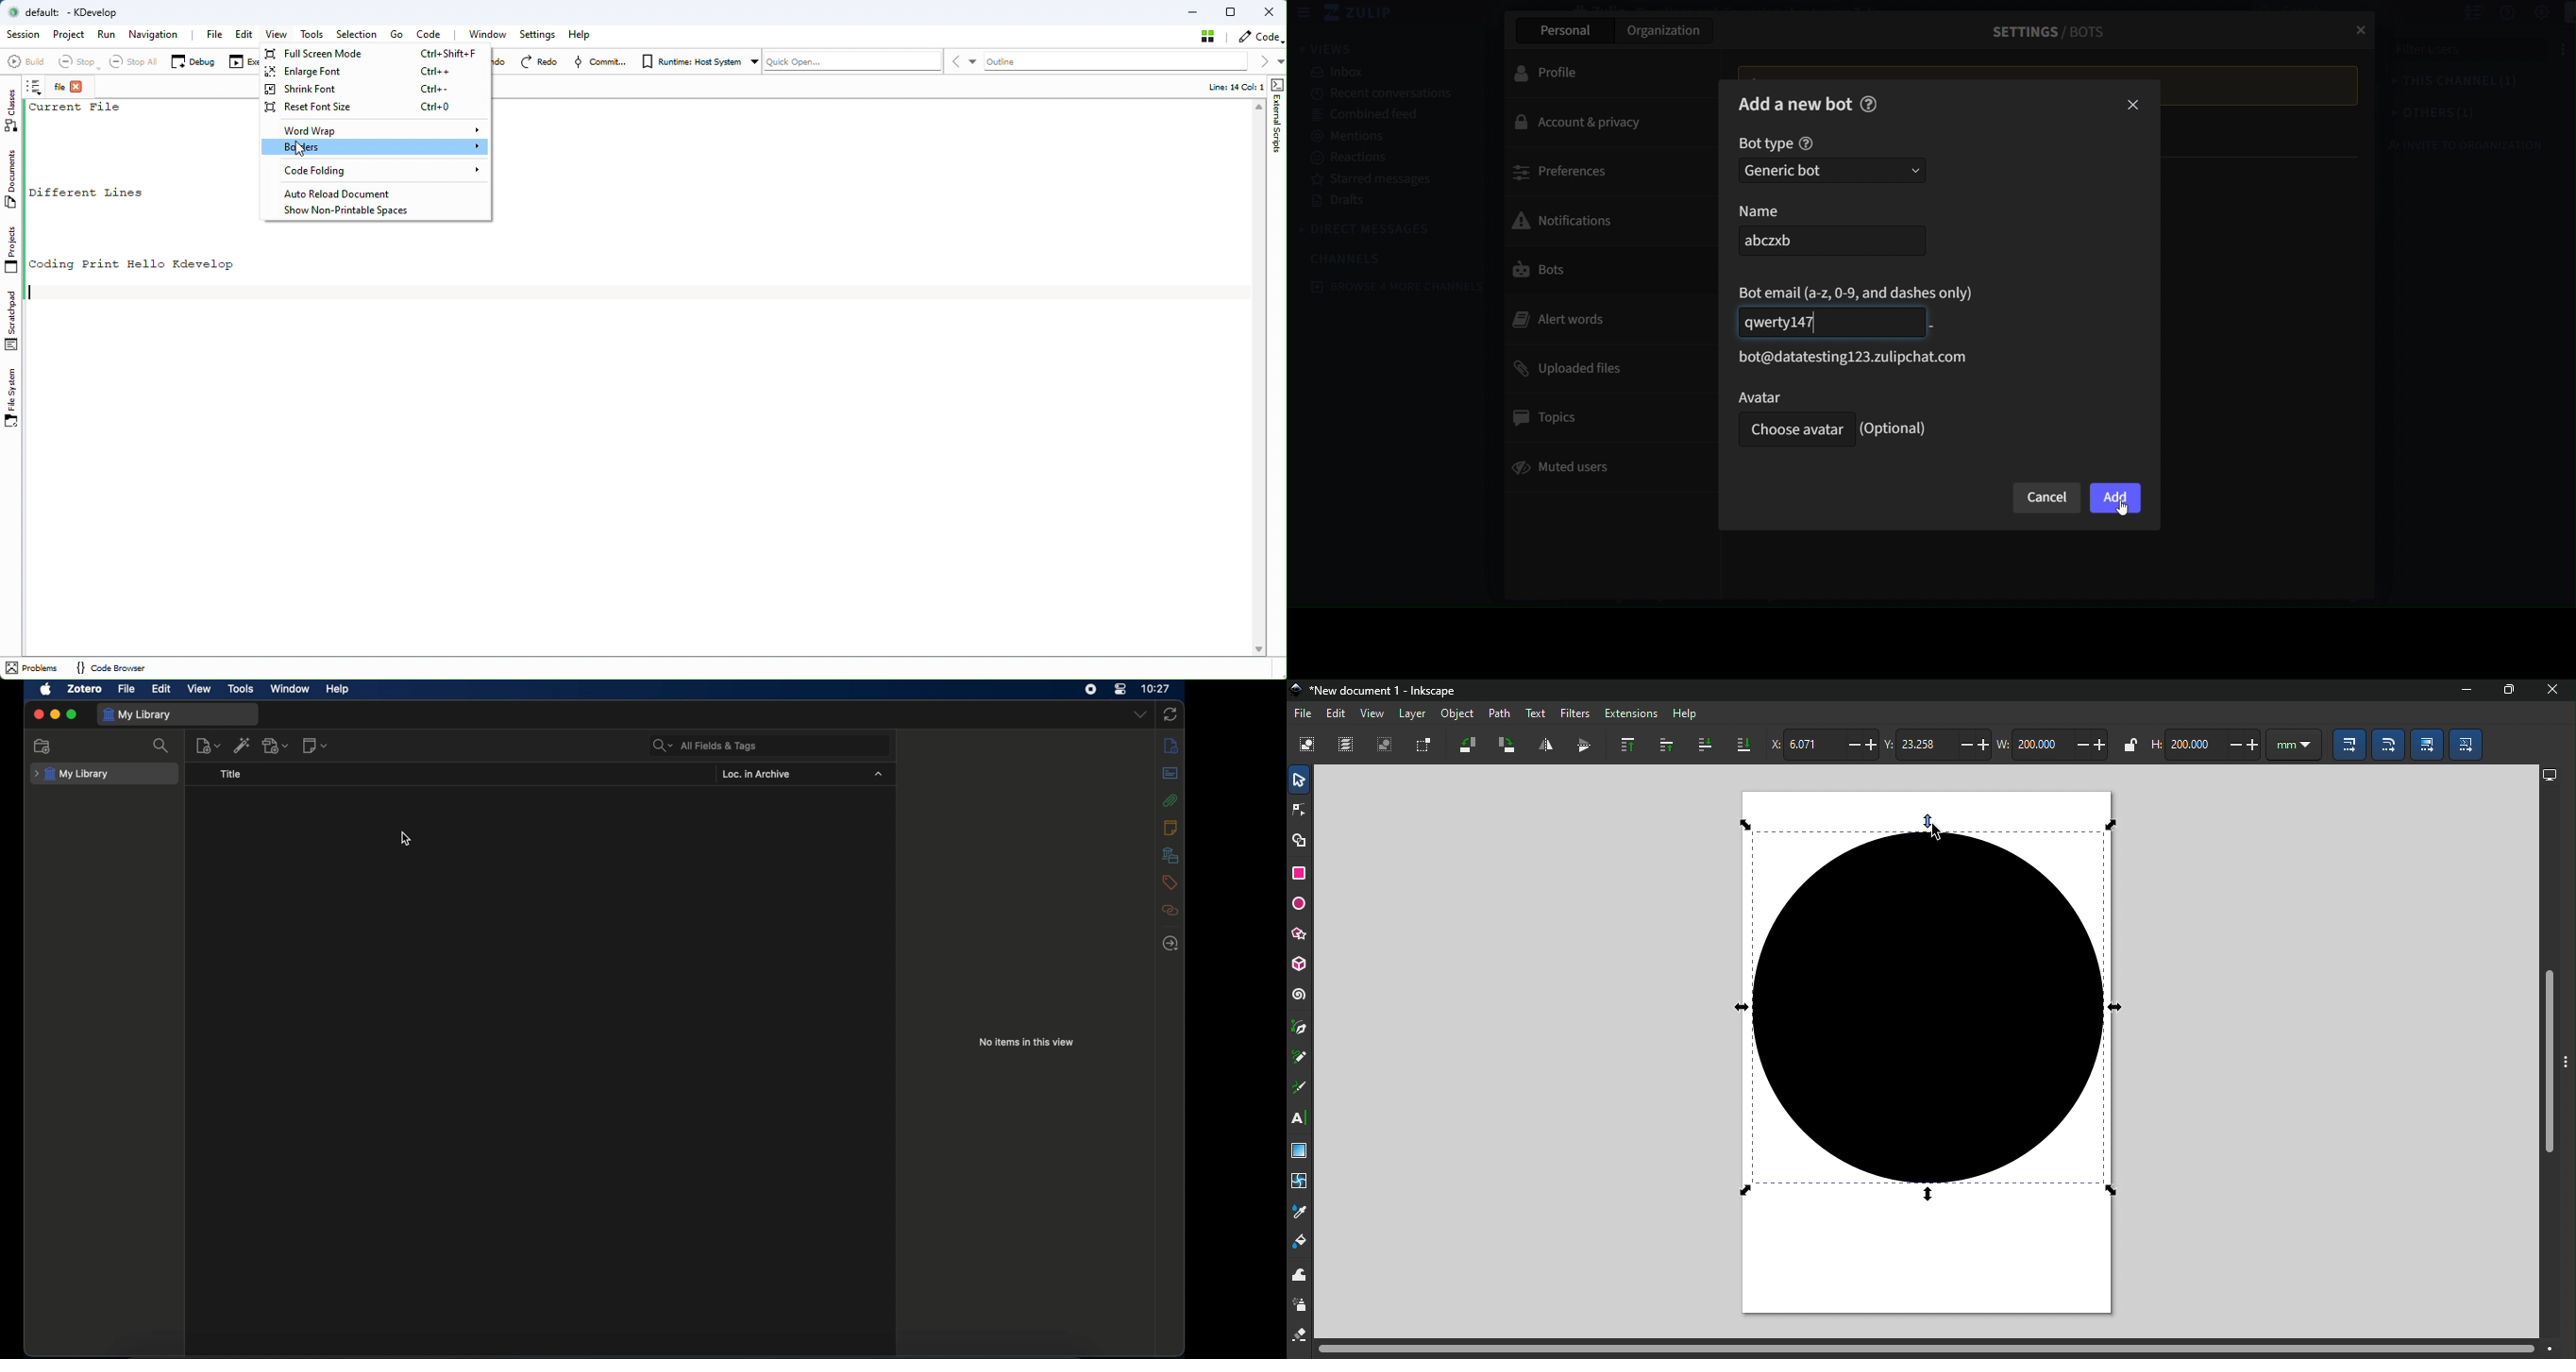 The image size is (2576, 1372). I want to click on abczxb, so click(1828, 241).